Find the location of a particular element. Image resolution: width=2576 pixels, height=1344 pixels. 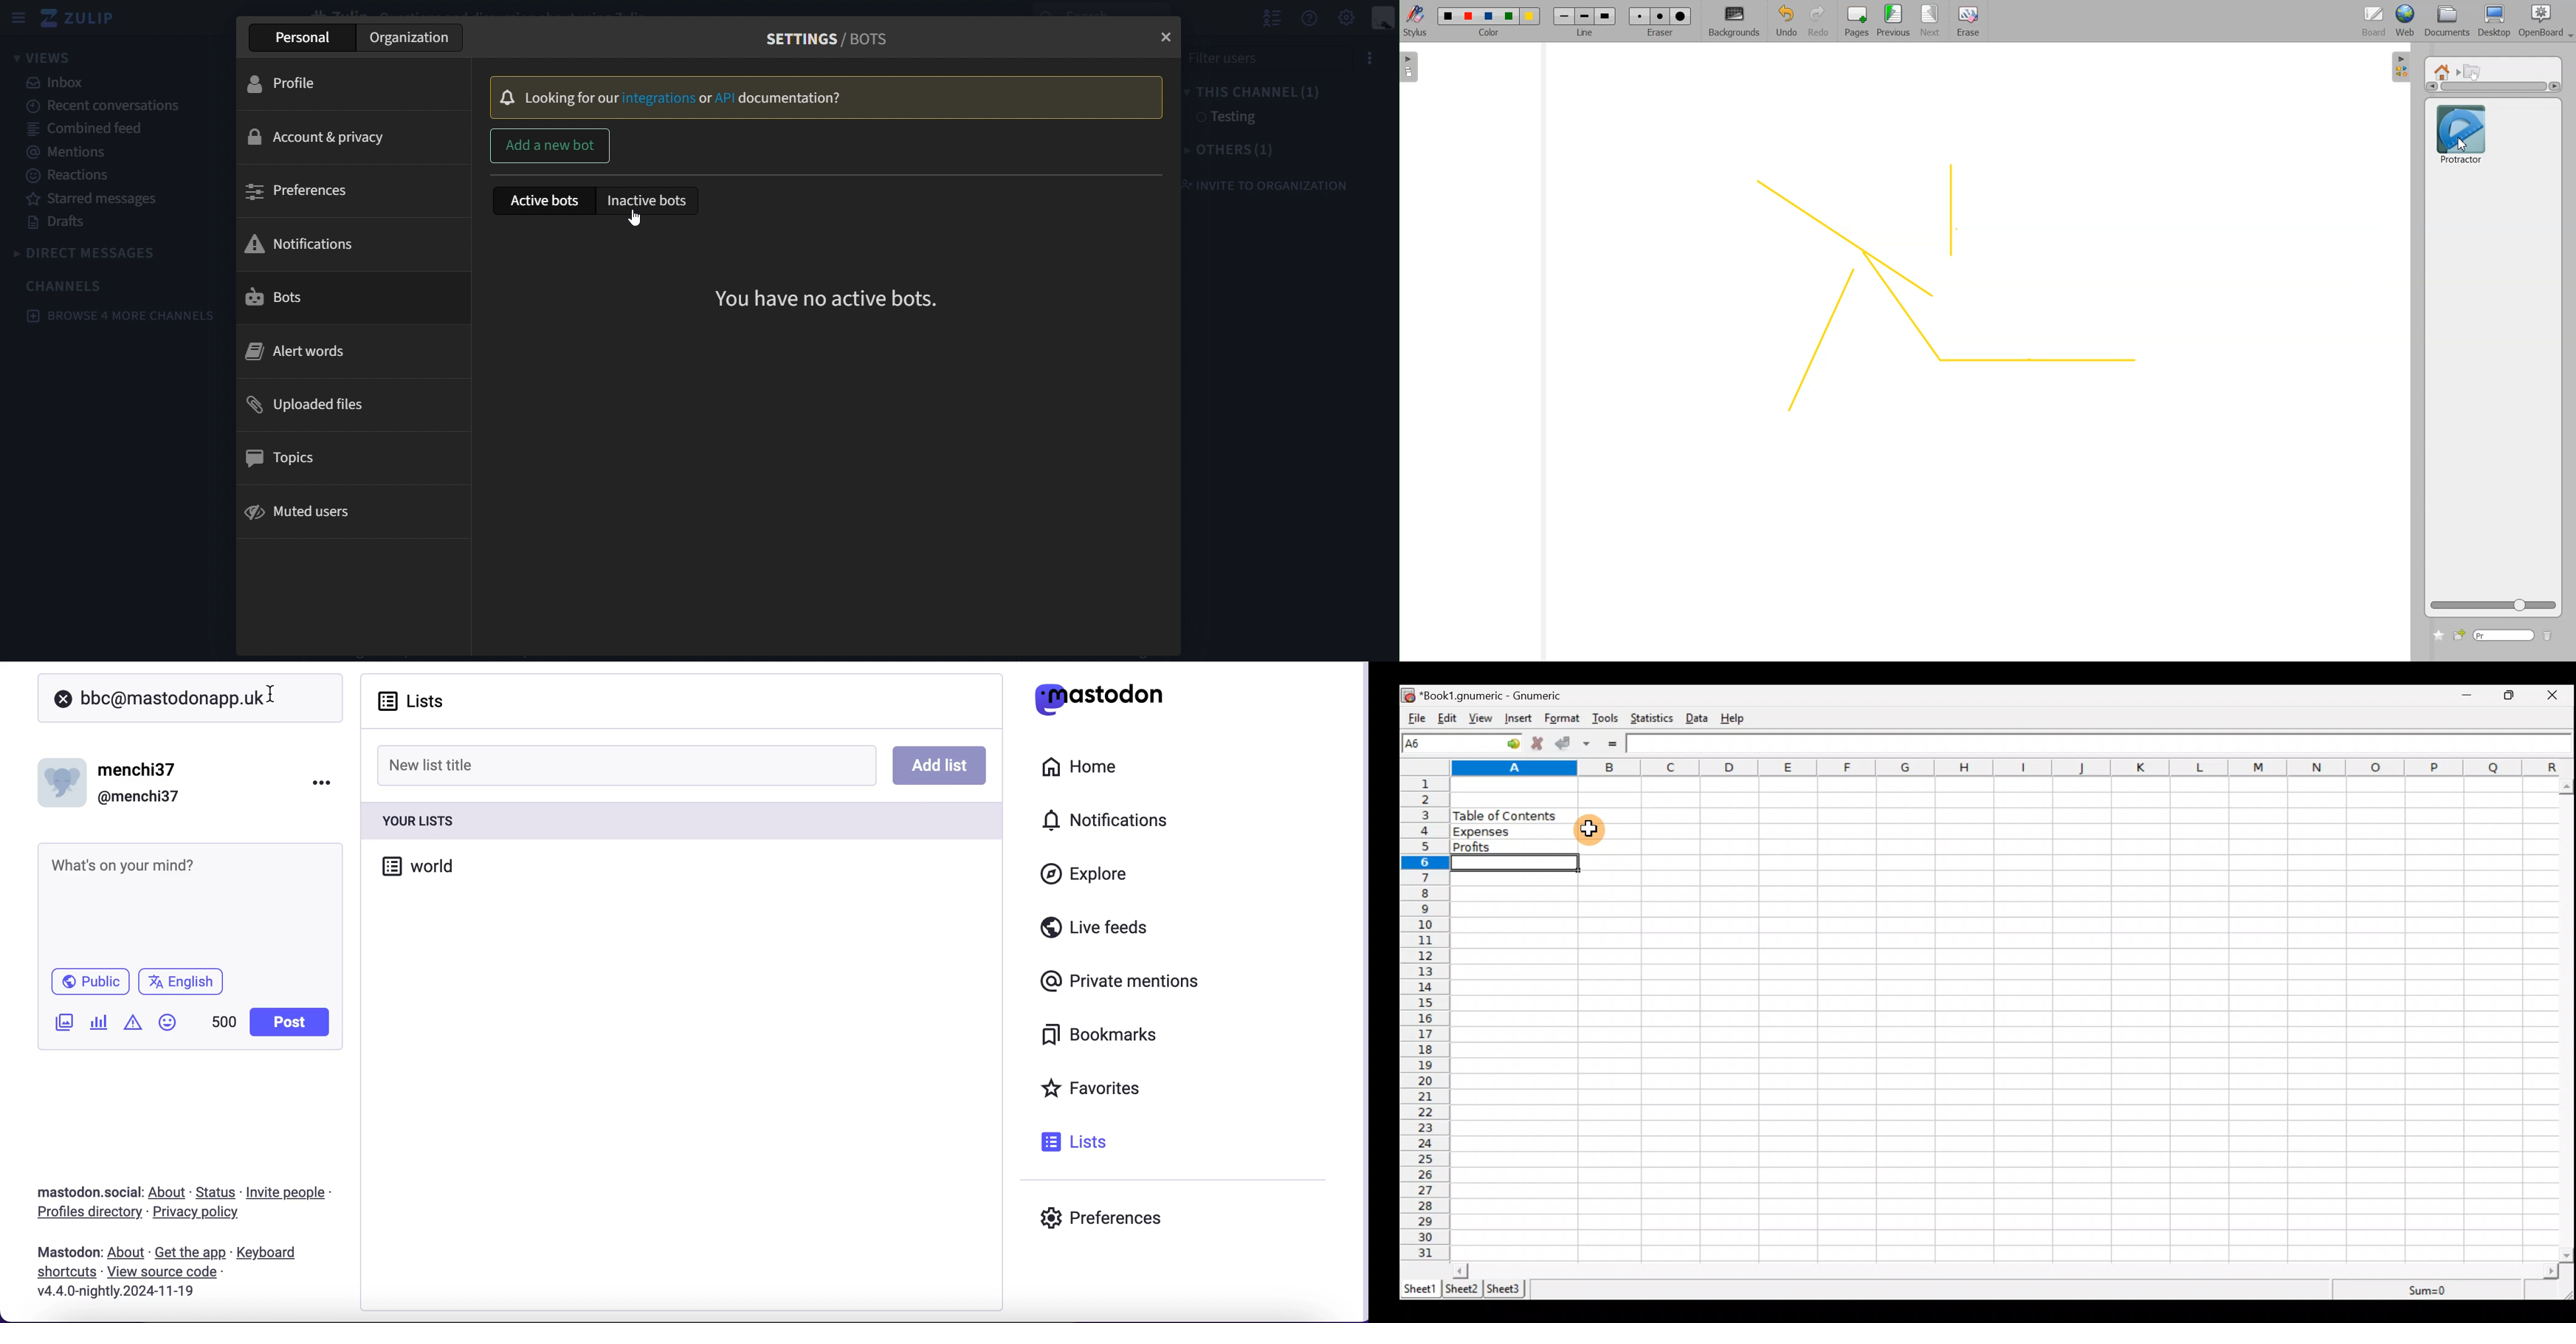

Selected cell is located at coordinates (1516, 863).